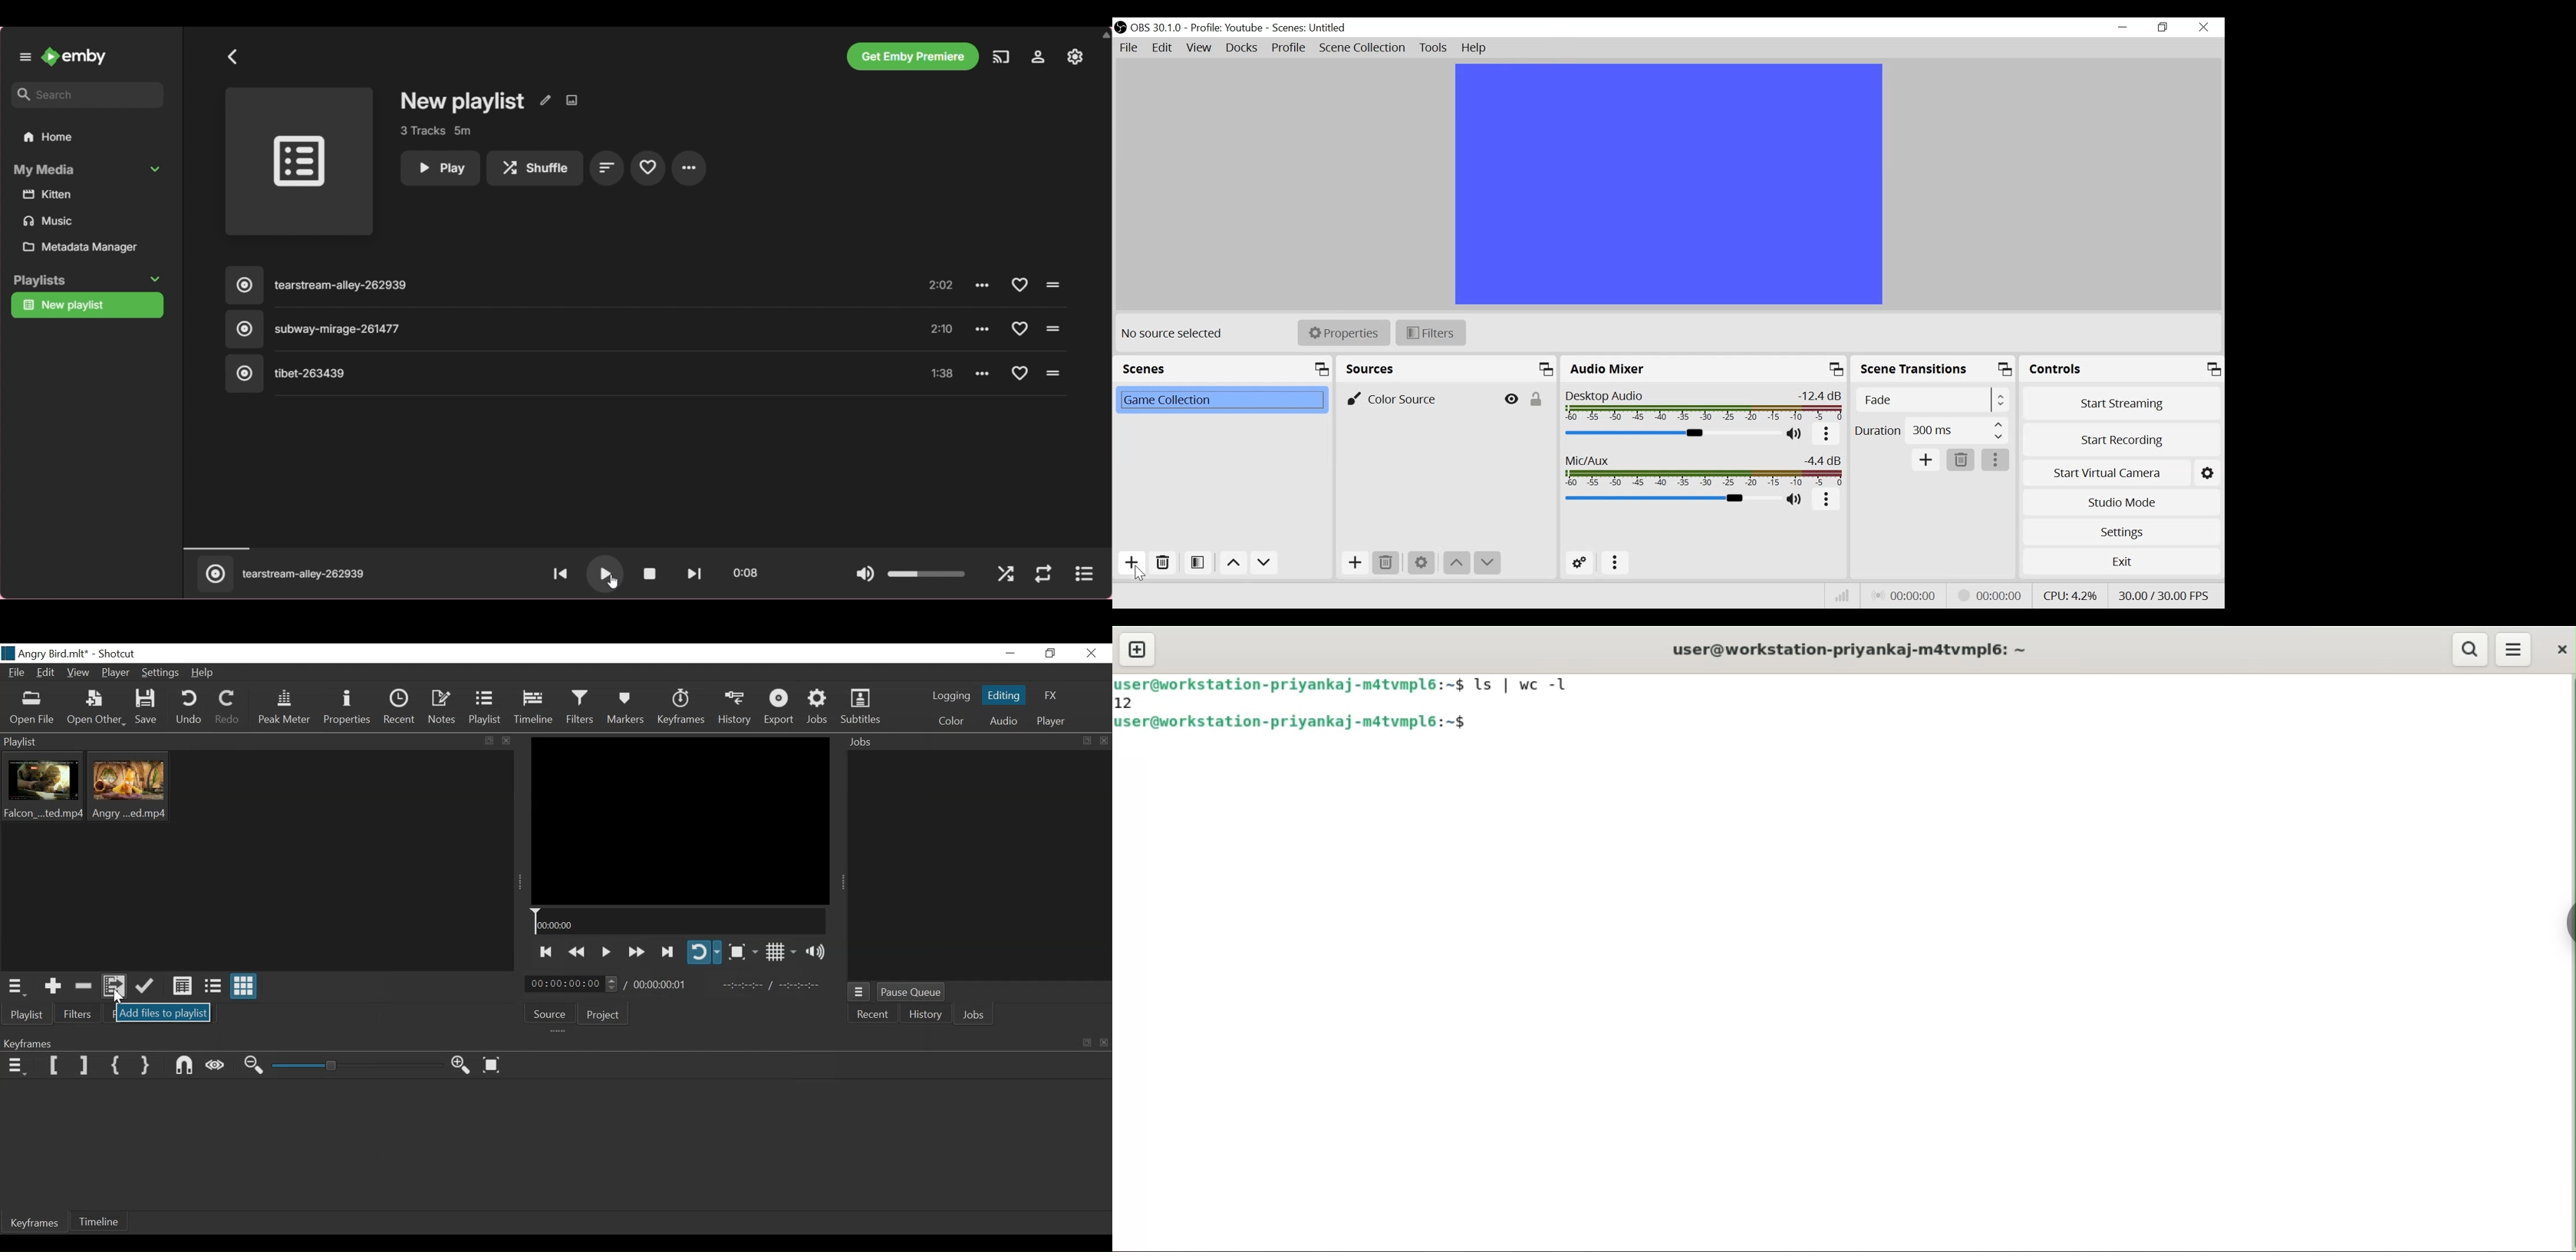  I want to click on Timeline, so click(105, 1220).